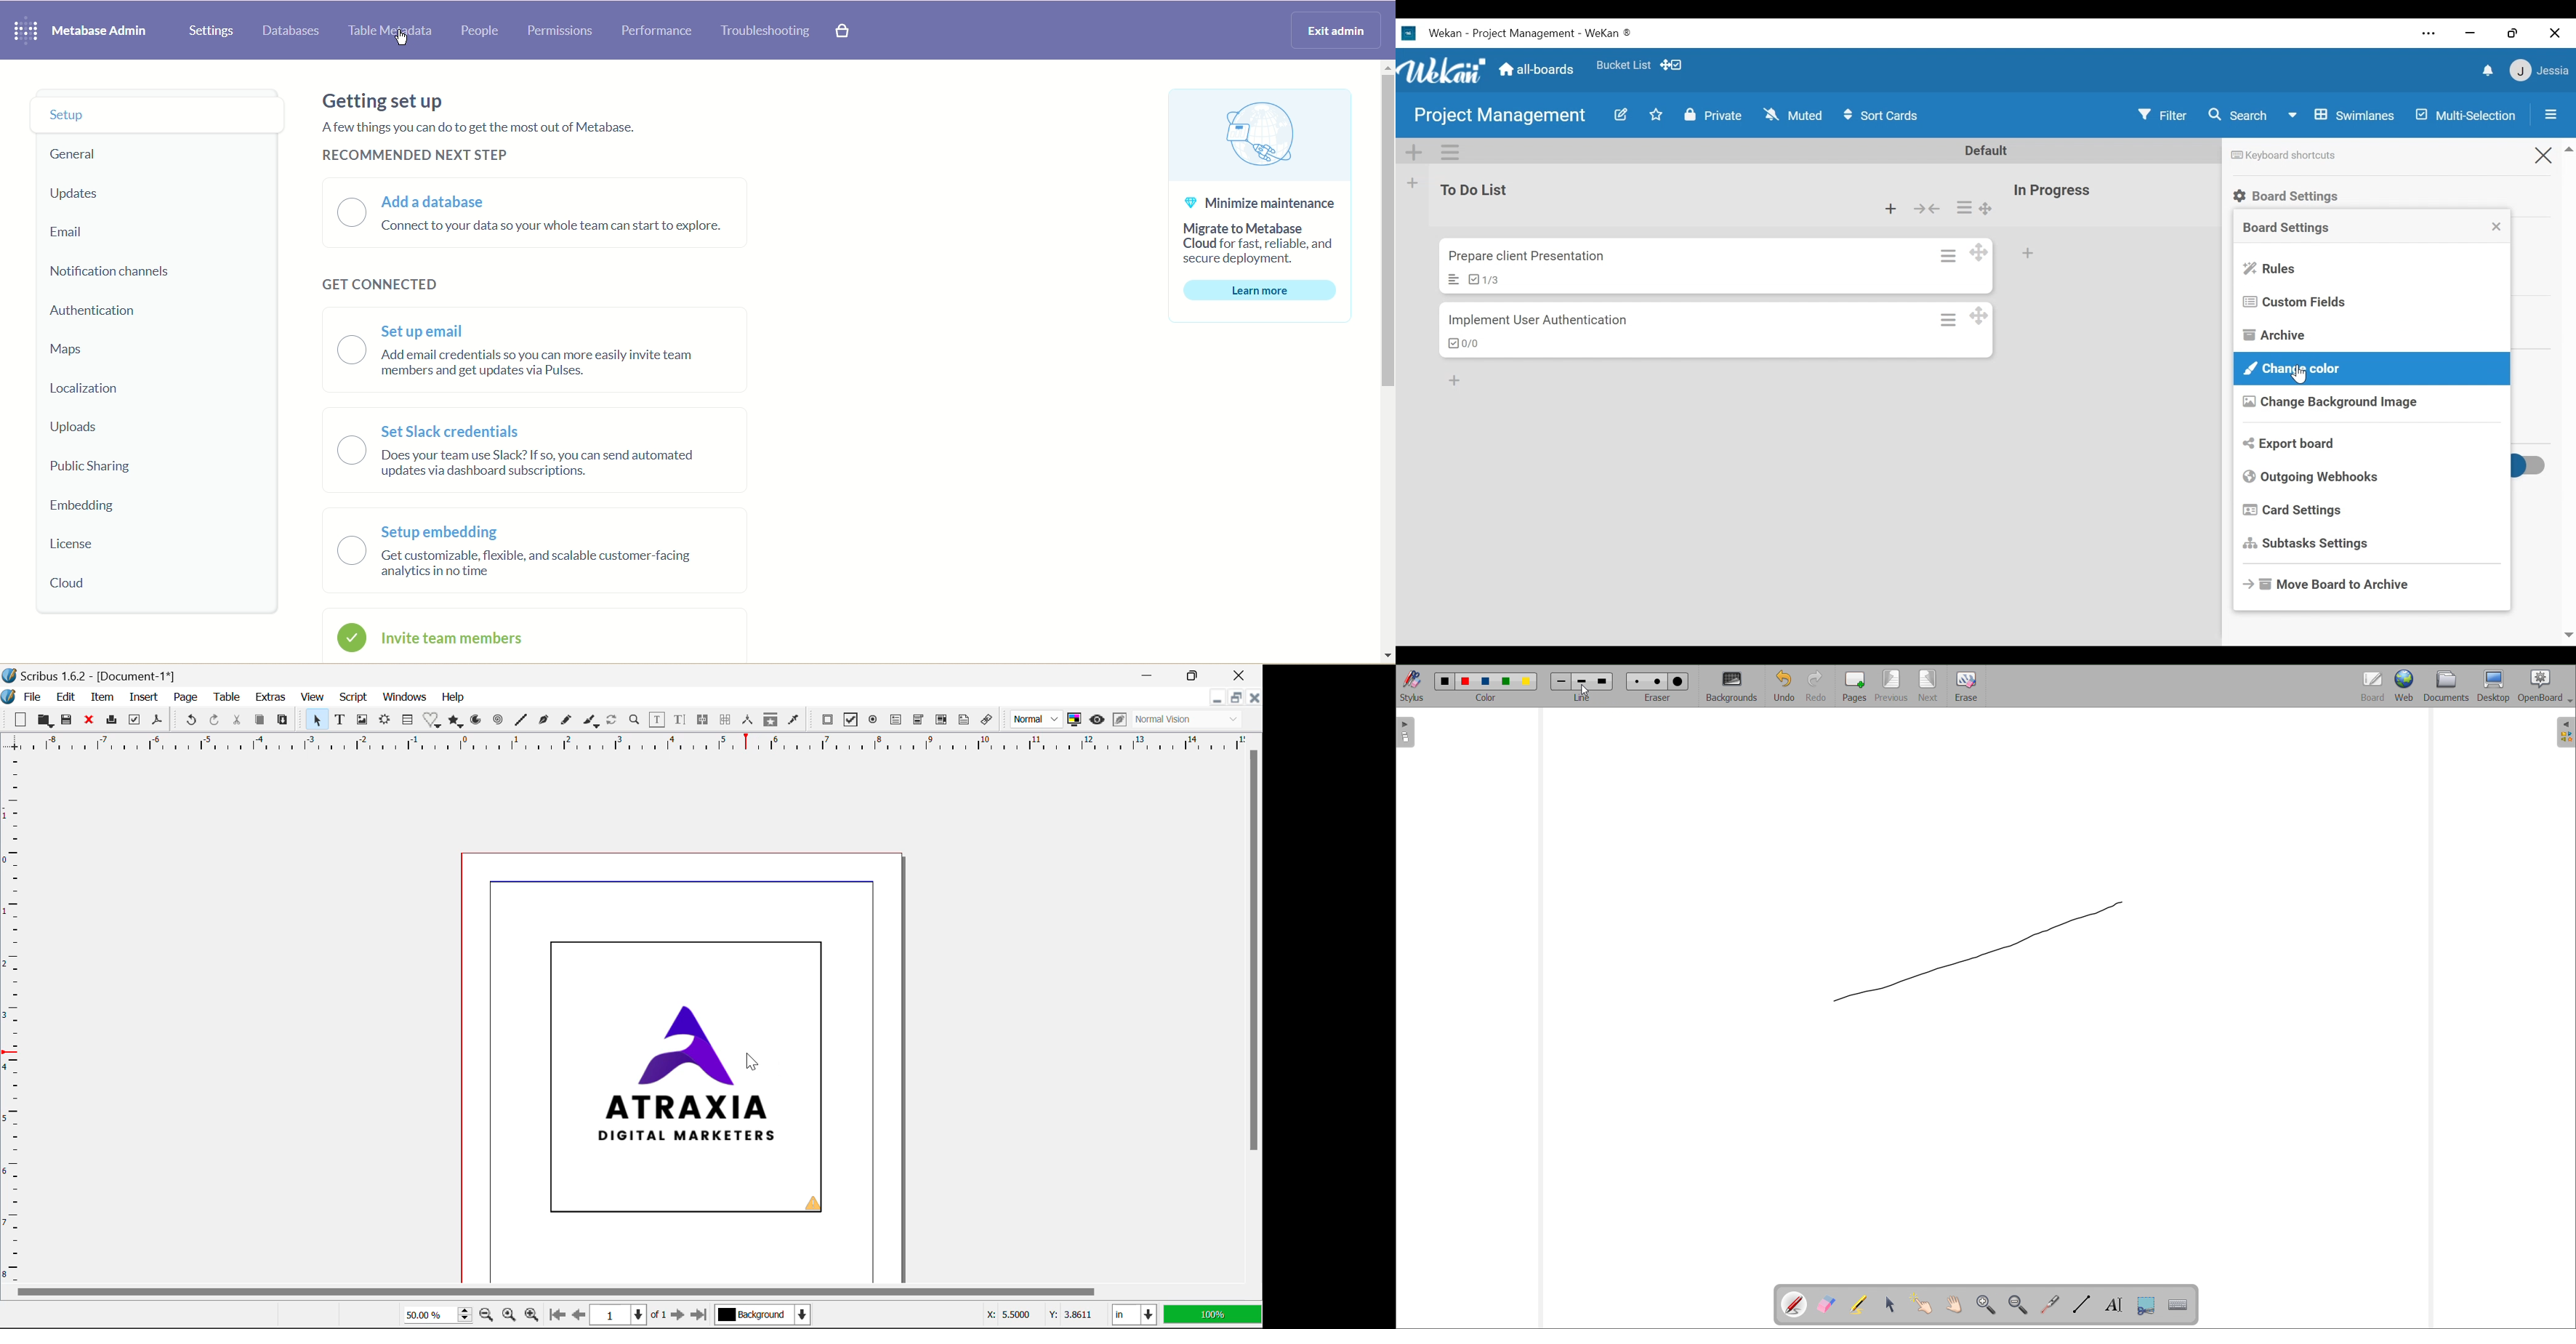  Describe the element at coordinates (2301, 374) in the screenshot. I see `Cursor` at that location.